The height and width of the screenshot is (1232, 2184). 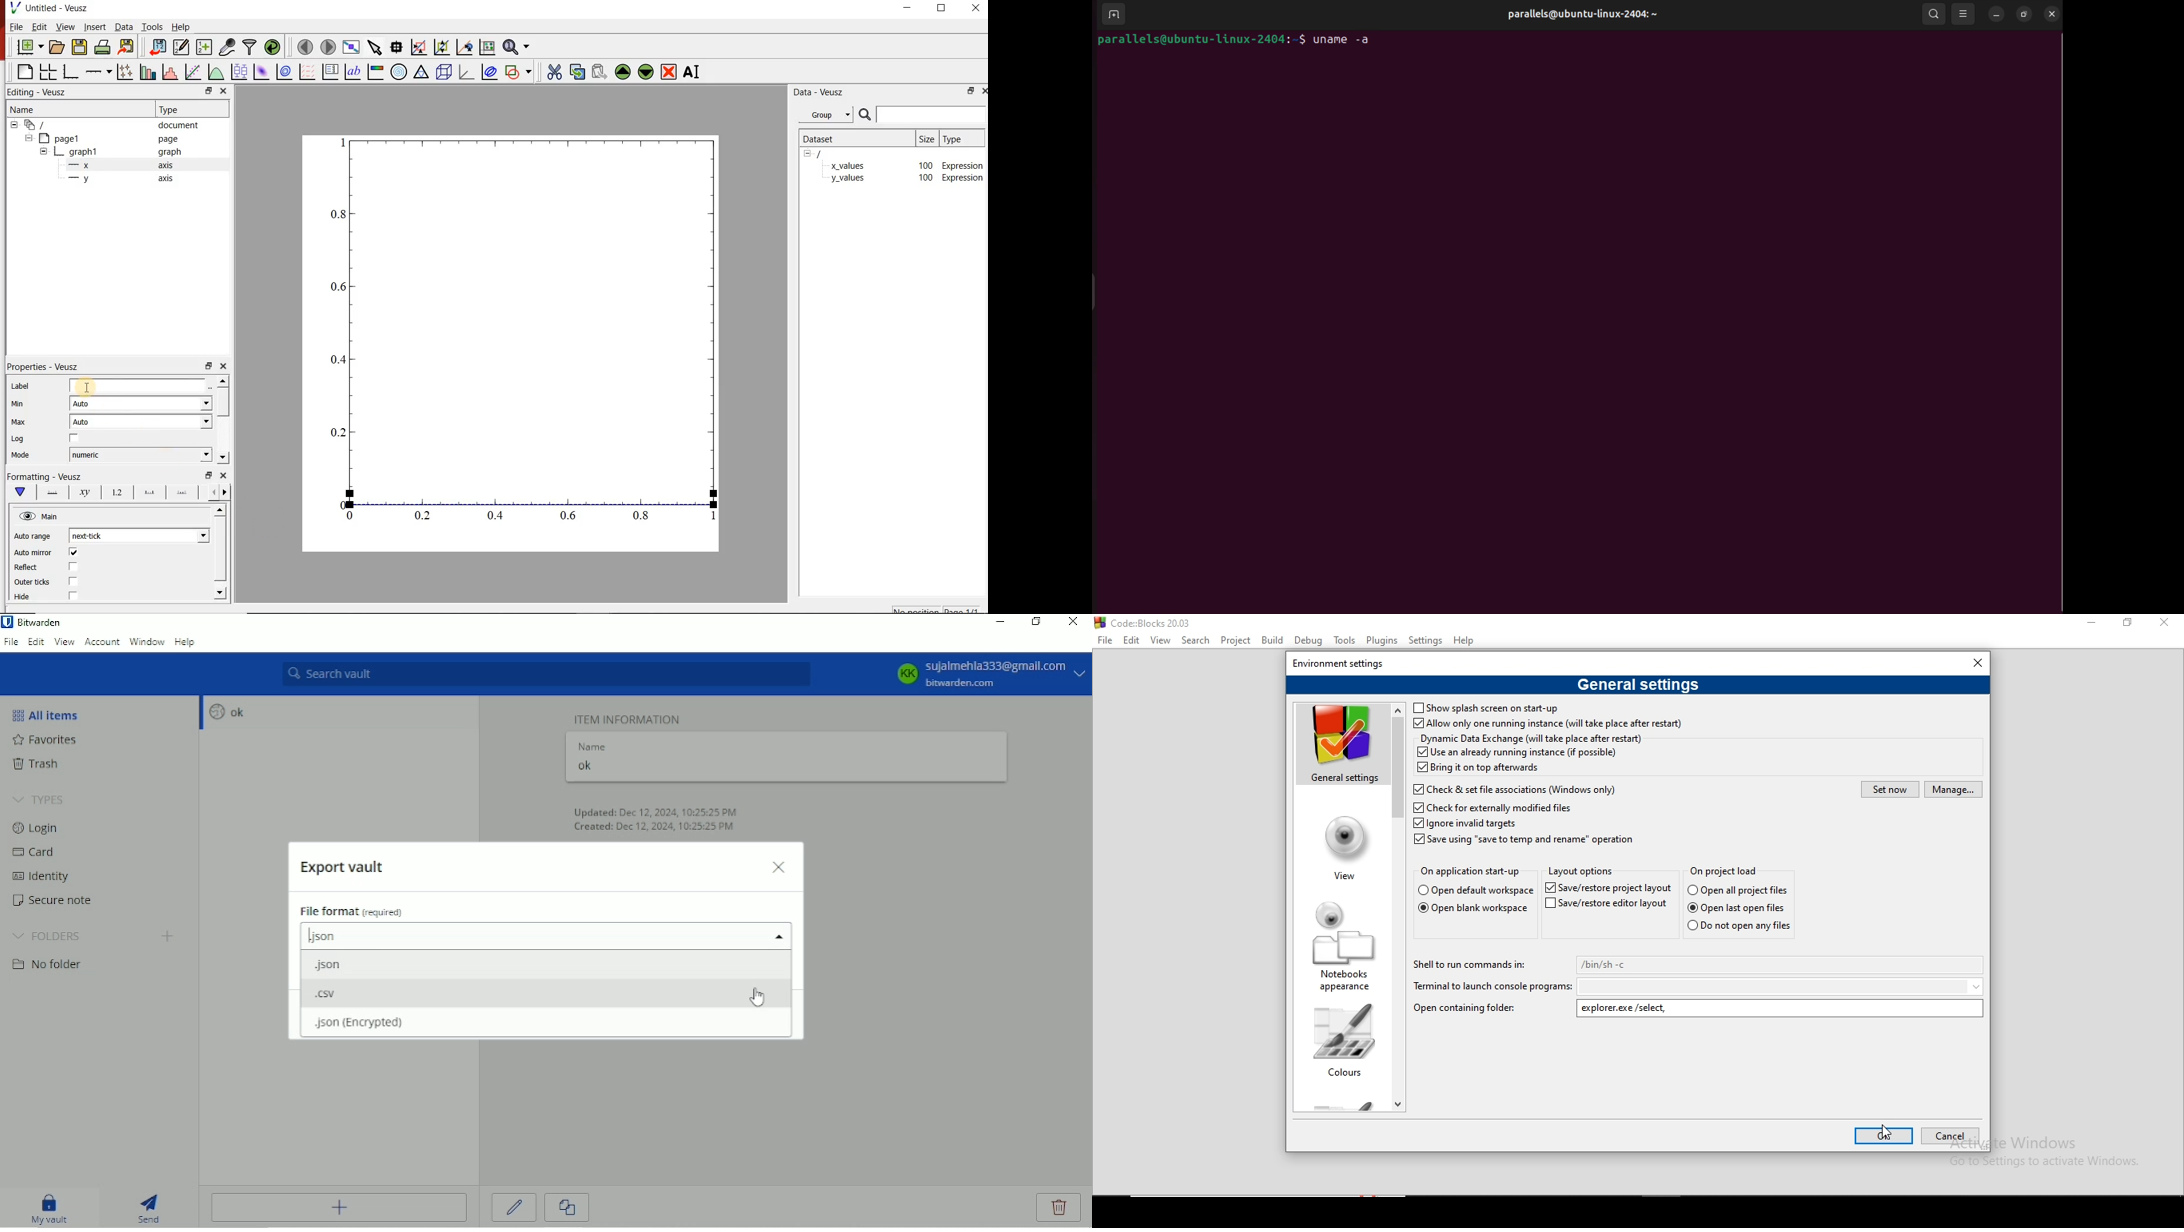 What do you see at coordinates (847, 165) in the screenshot?
I see `x_values` at bounding box center [847, 165].